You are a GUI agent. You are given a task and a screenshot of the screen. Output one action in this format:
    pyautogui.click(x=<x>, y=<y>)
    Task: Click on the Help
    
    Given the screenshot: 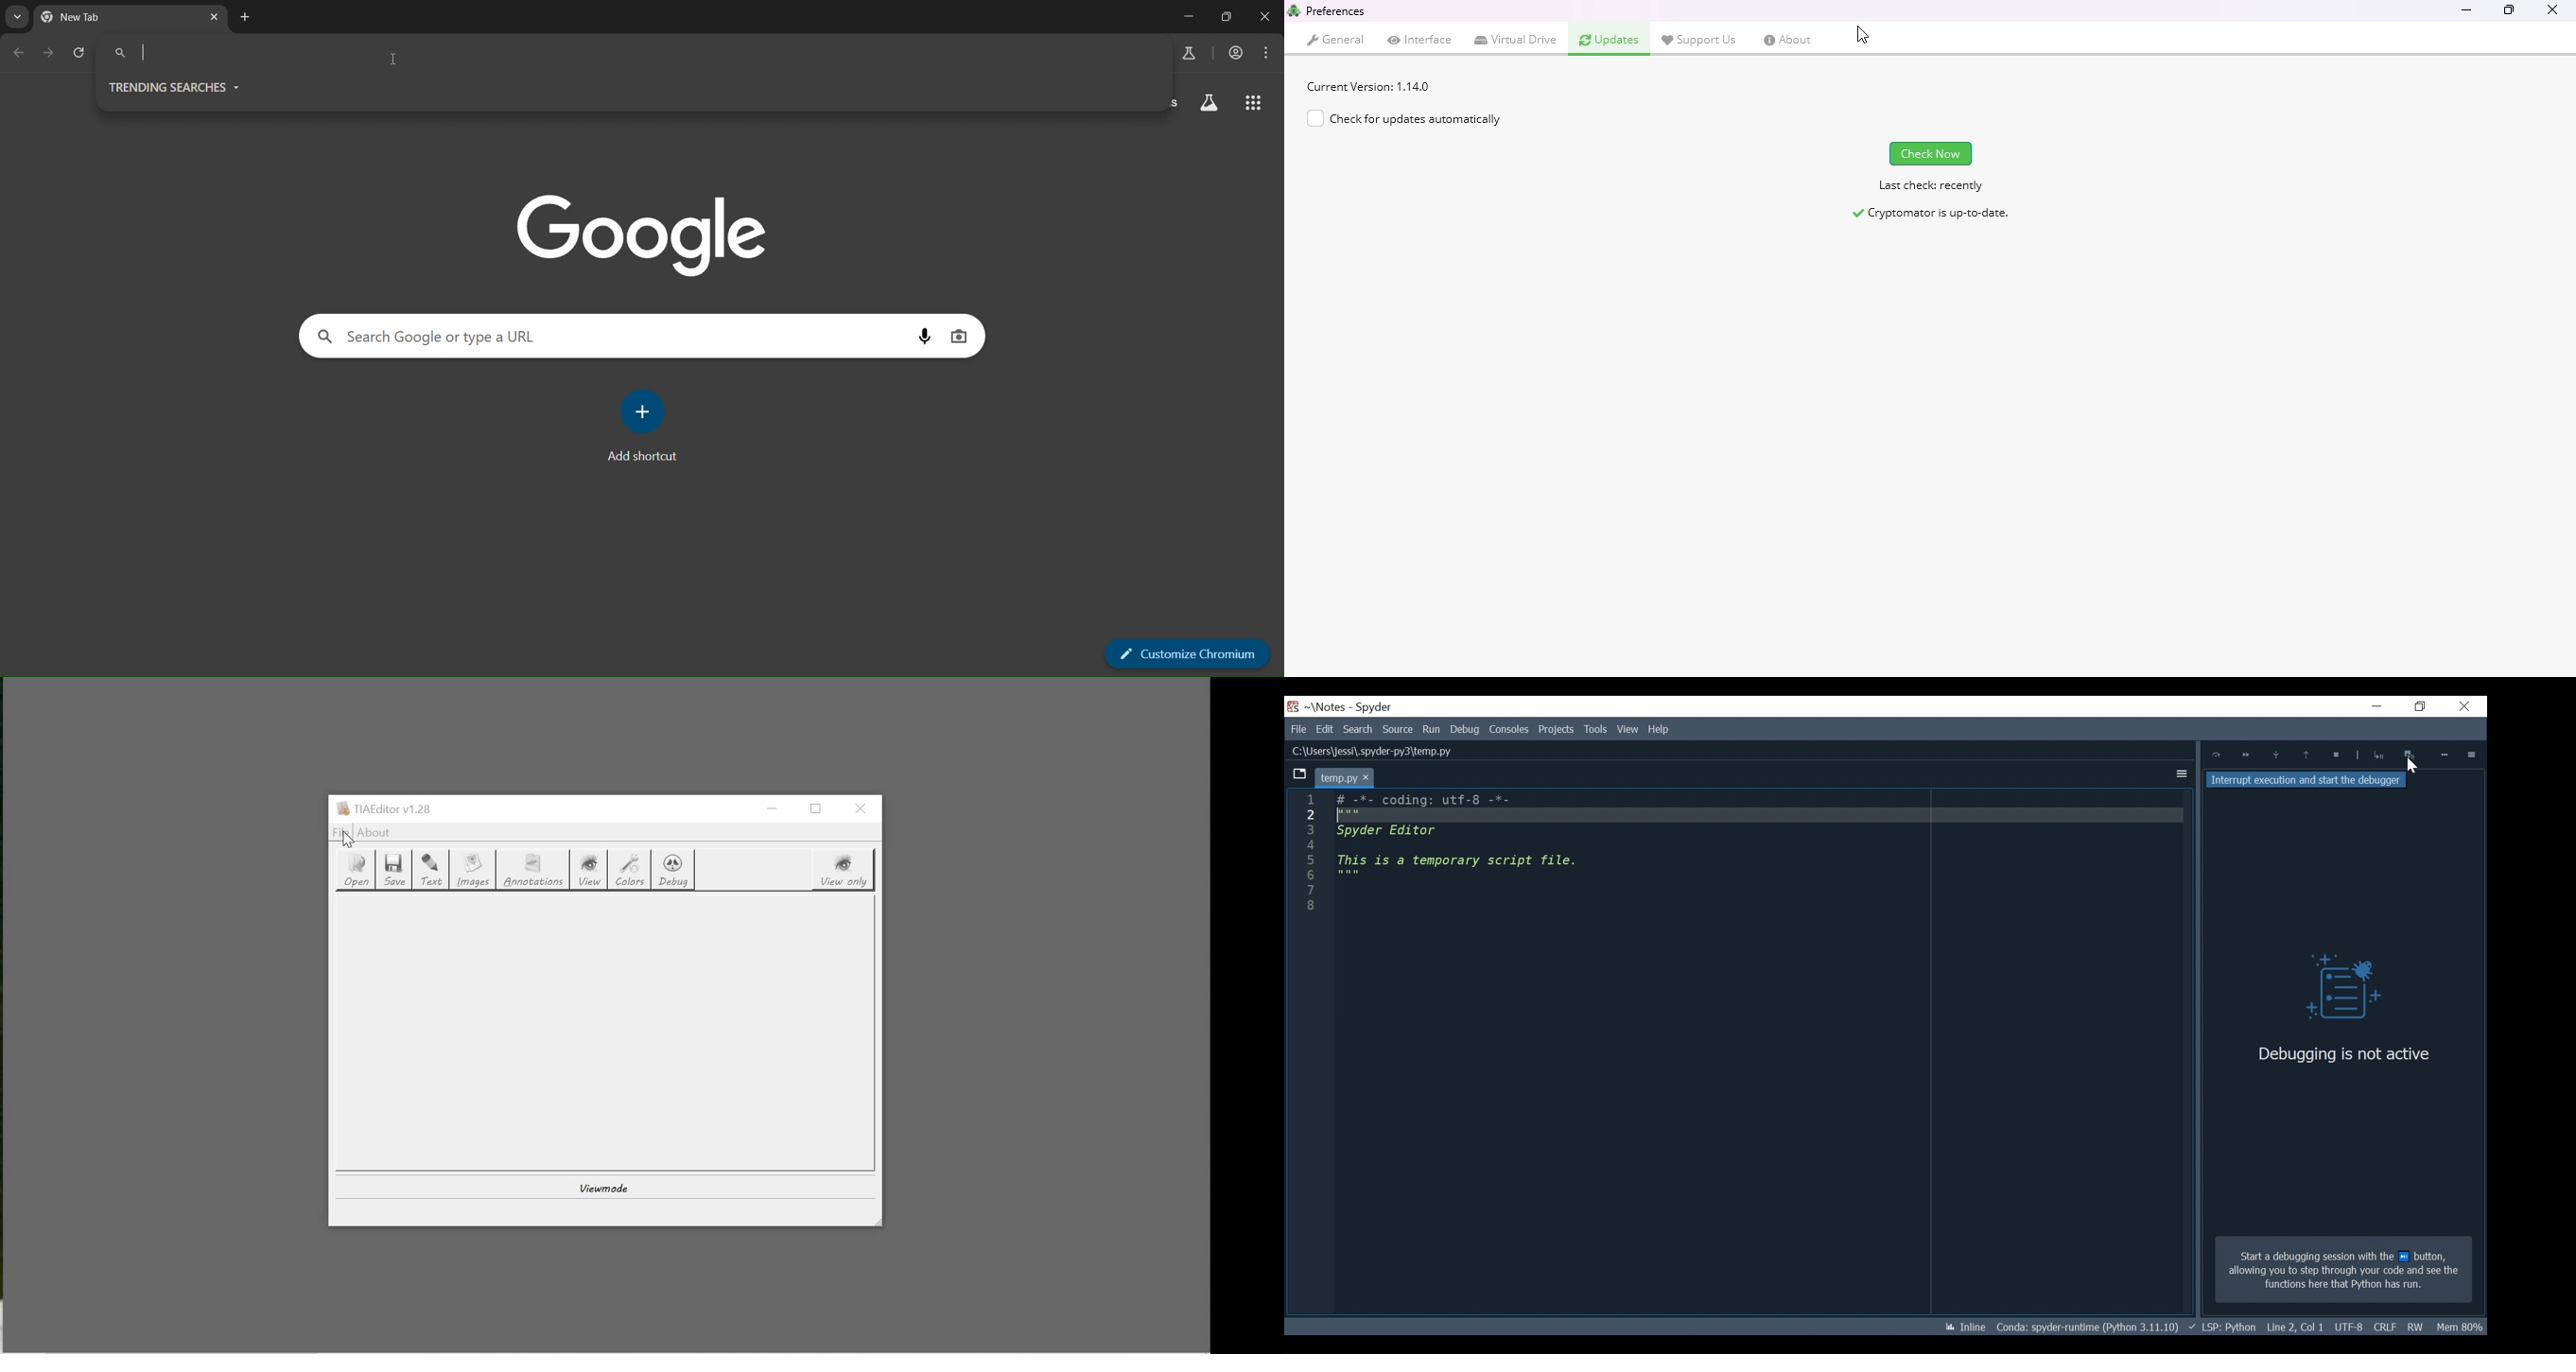 What is the action you would take?
    pyautogui.click(x=1660, y=728)
    